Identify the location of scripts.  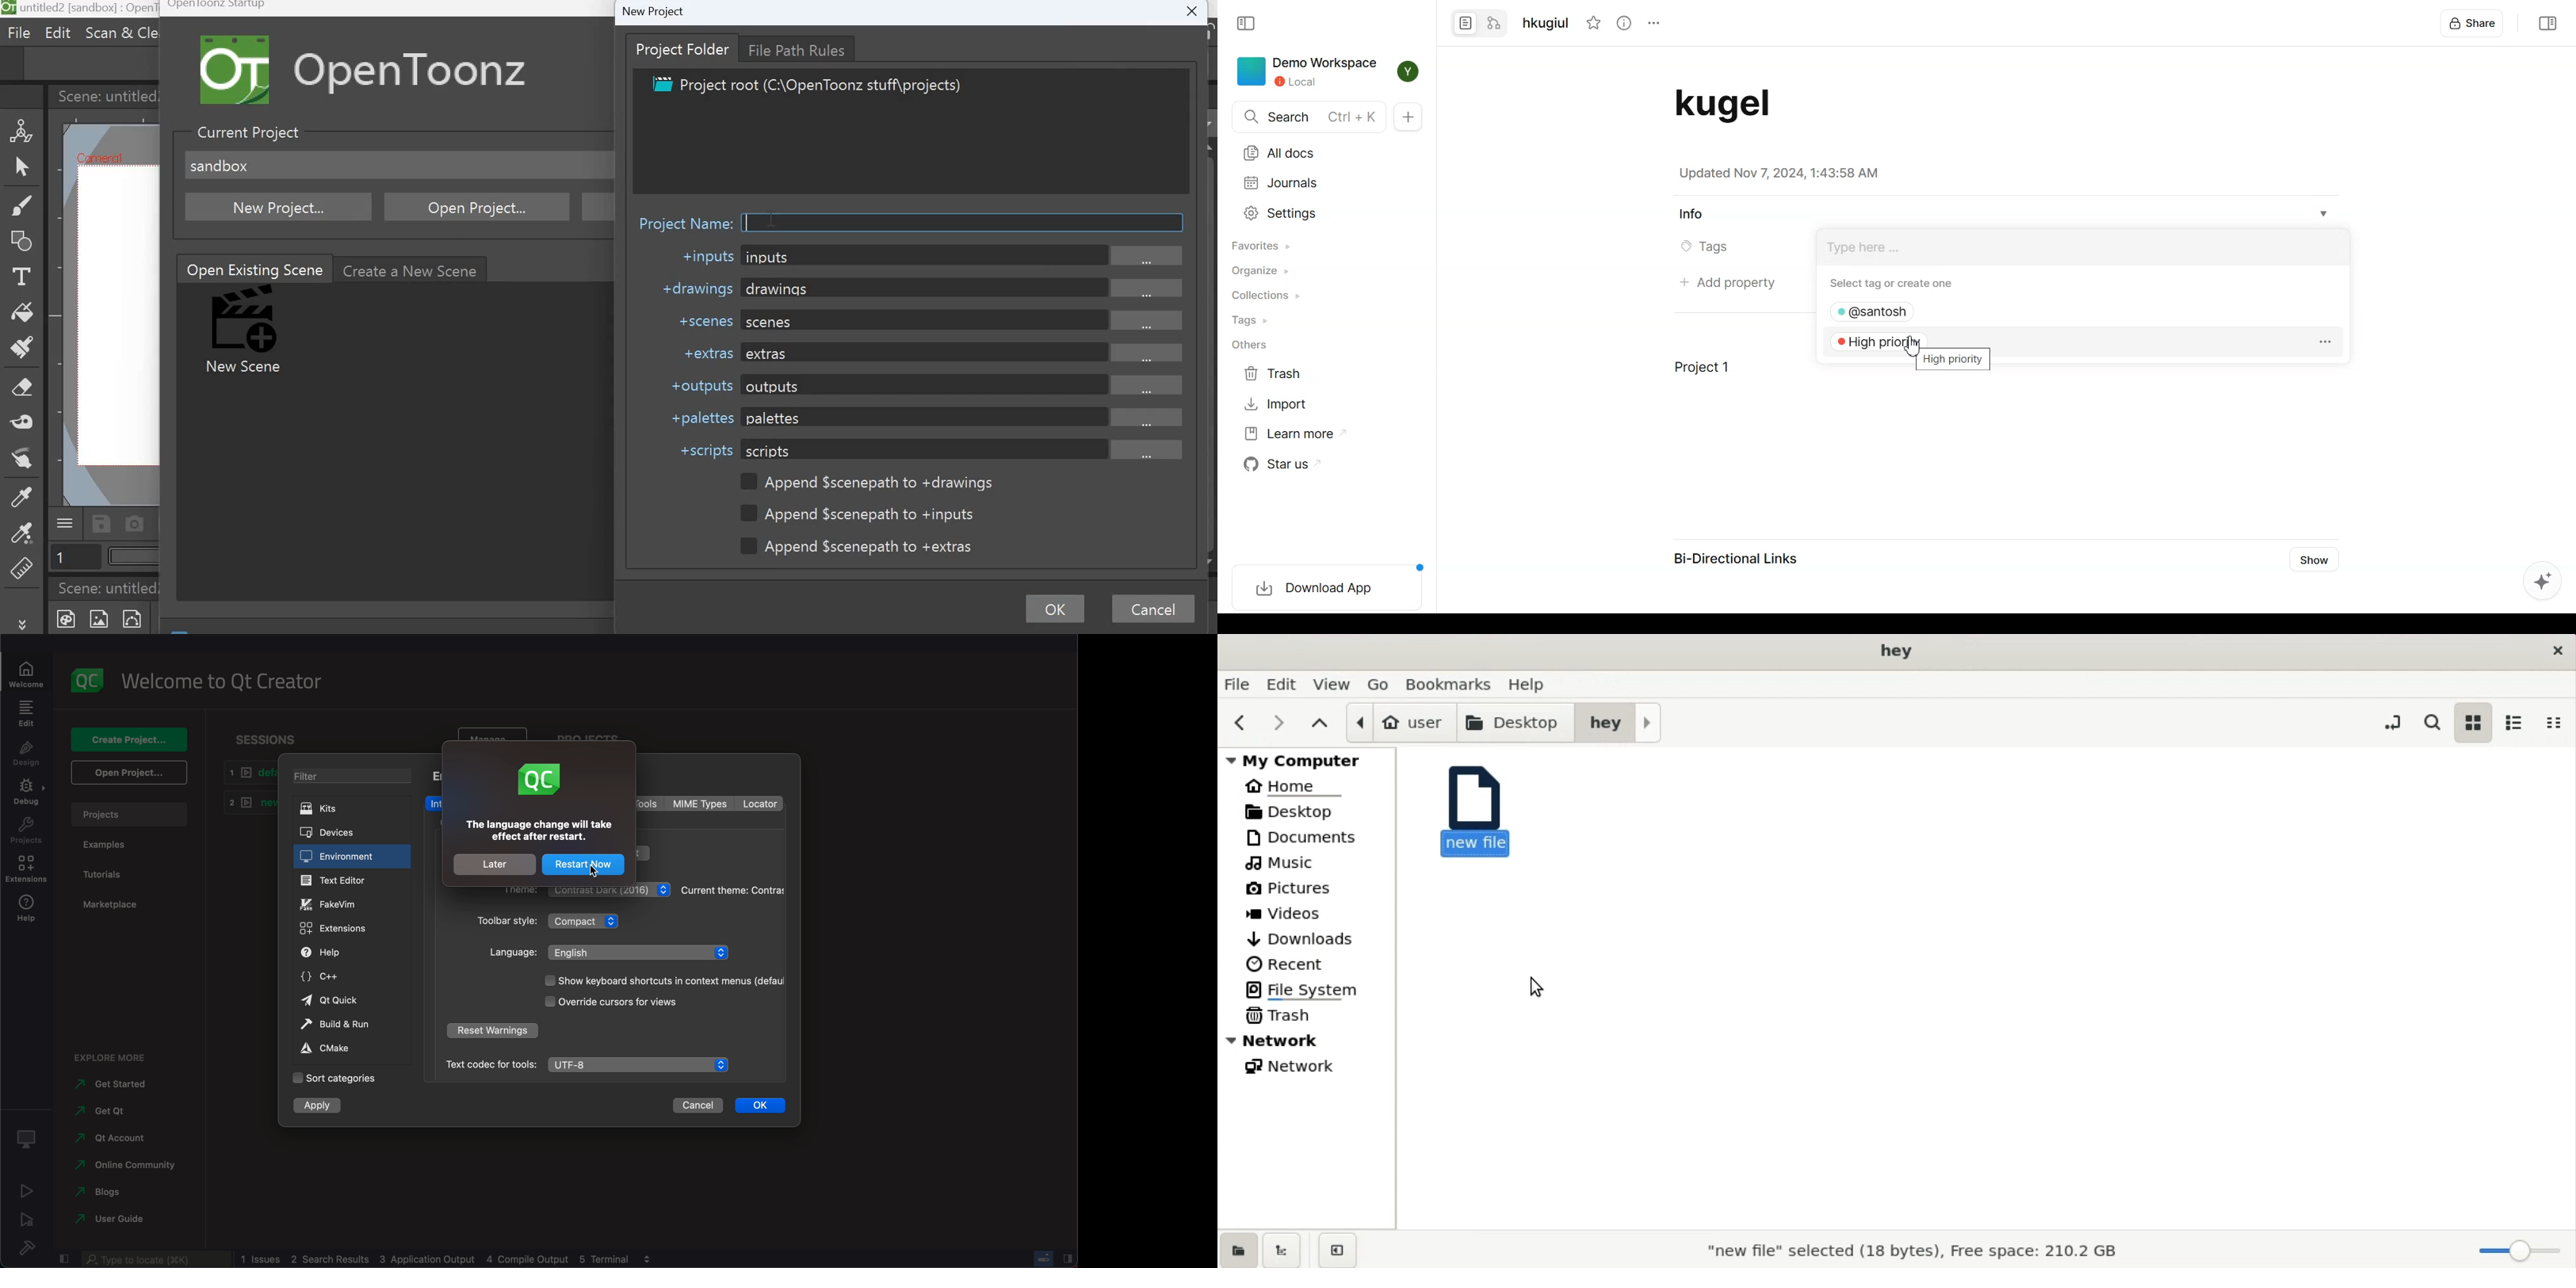
(962, 449).